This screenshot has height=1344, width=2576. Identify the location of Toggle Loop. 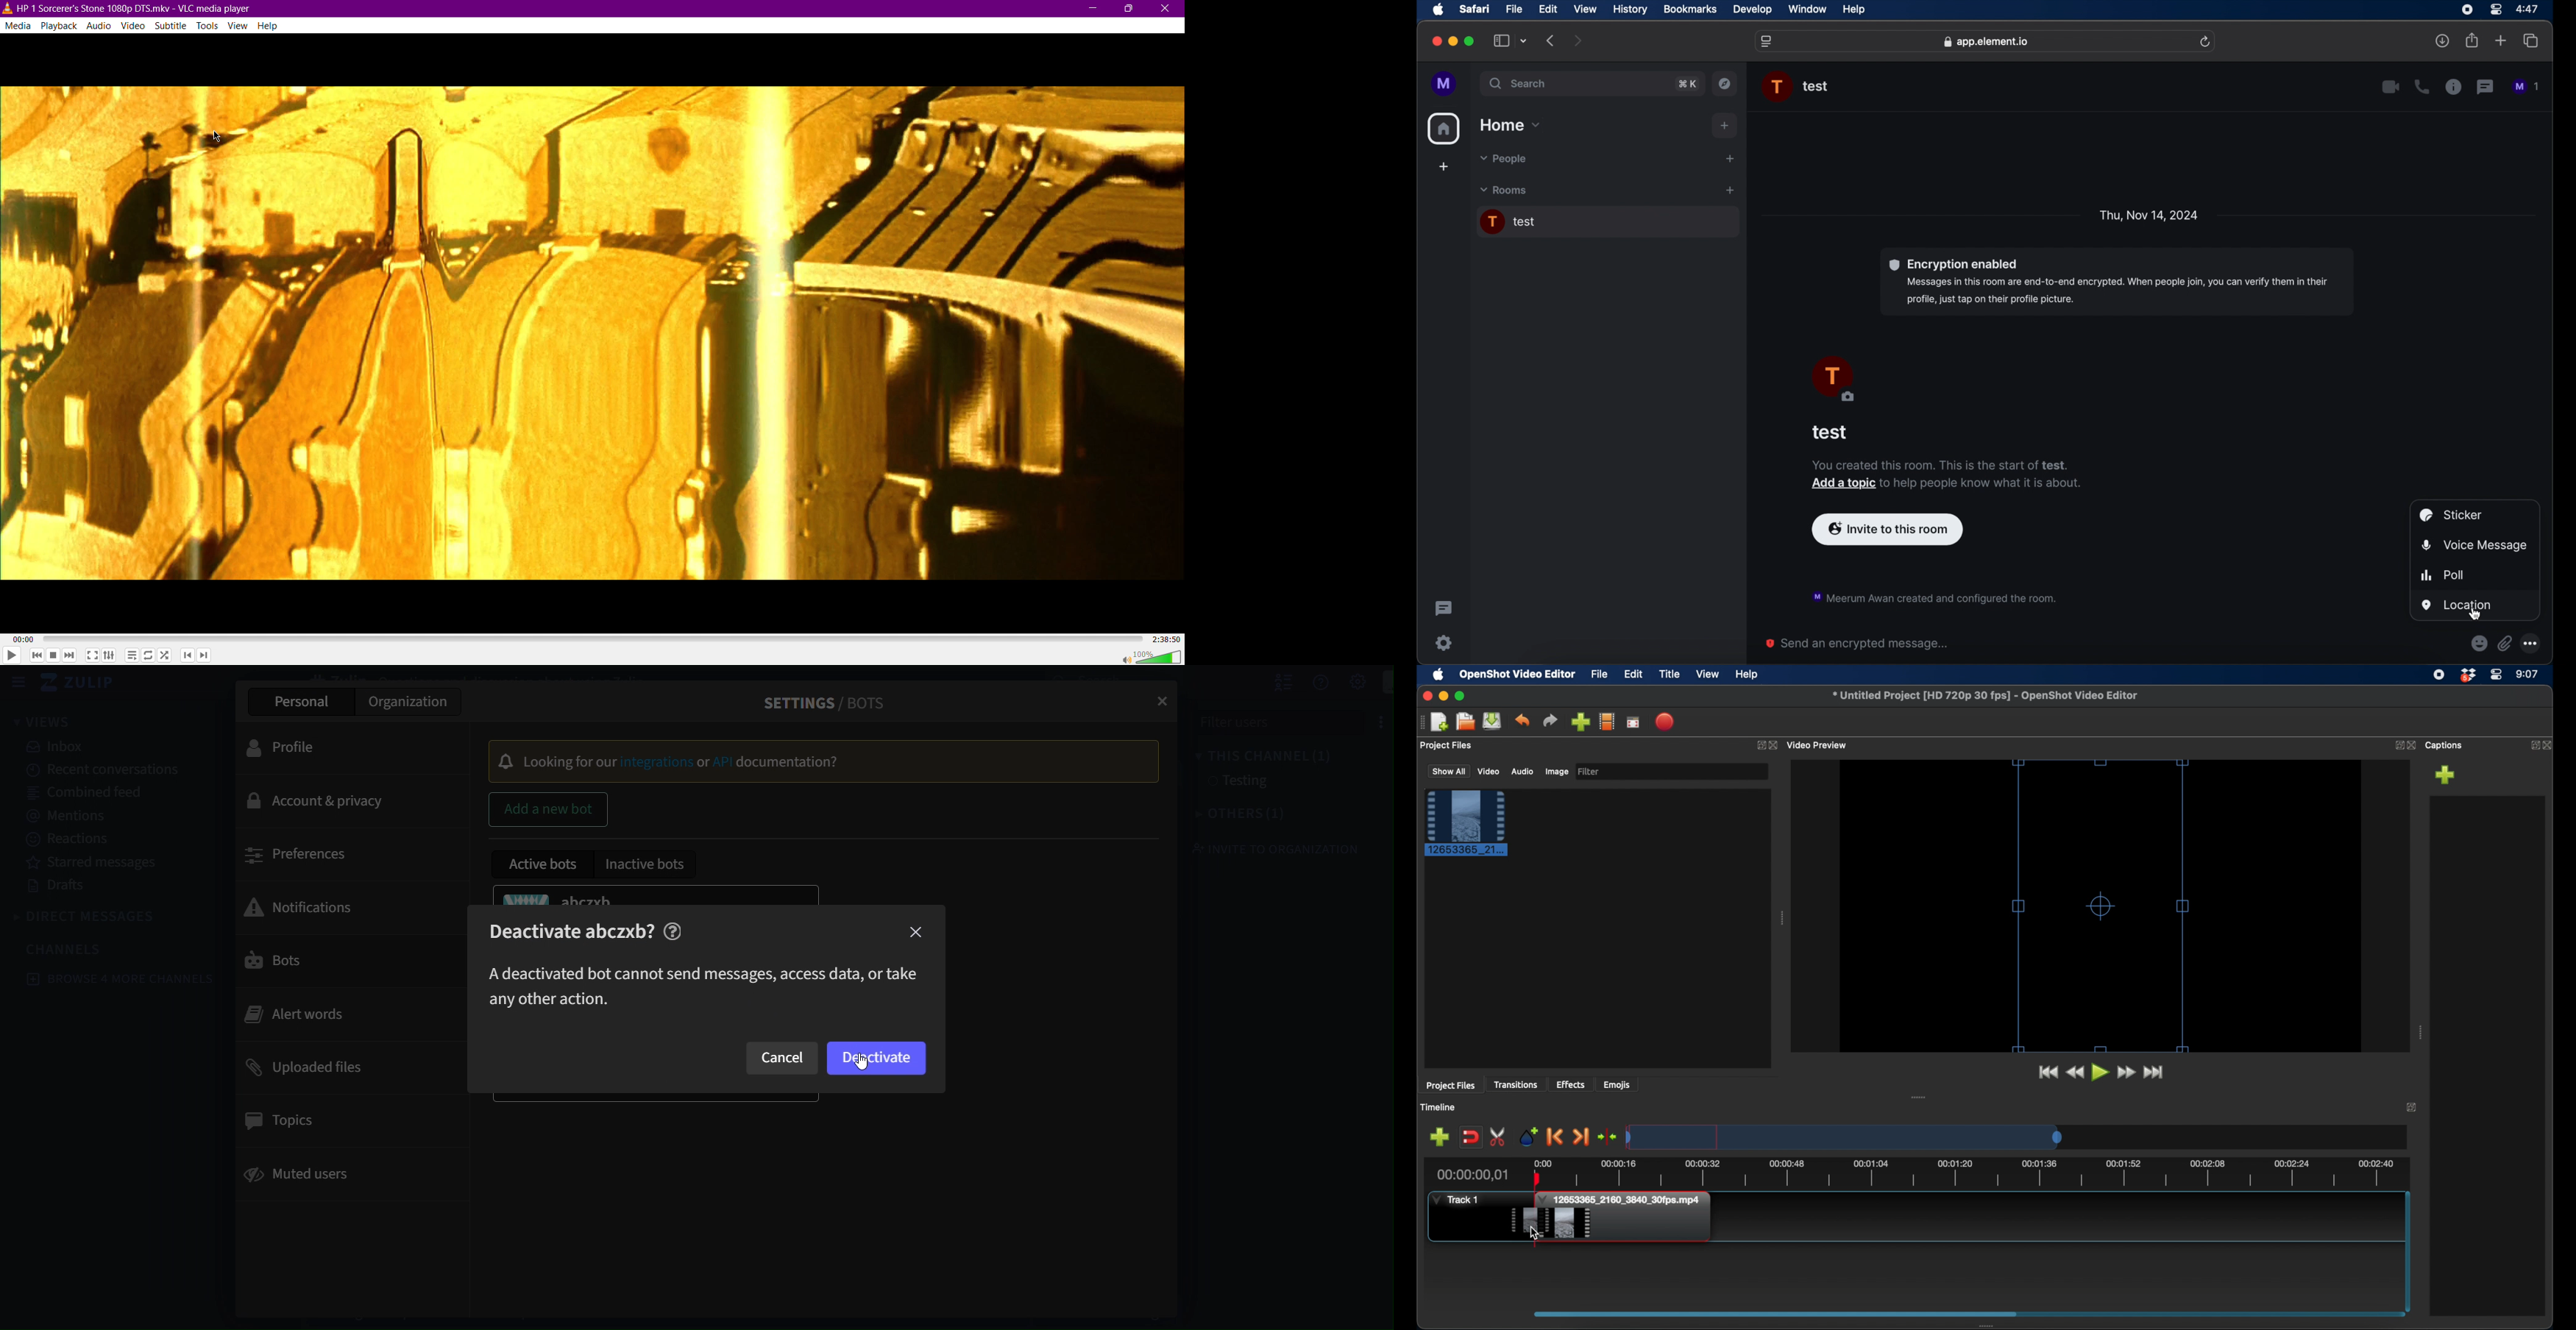
(149, 655).